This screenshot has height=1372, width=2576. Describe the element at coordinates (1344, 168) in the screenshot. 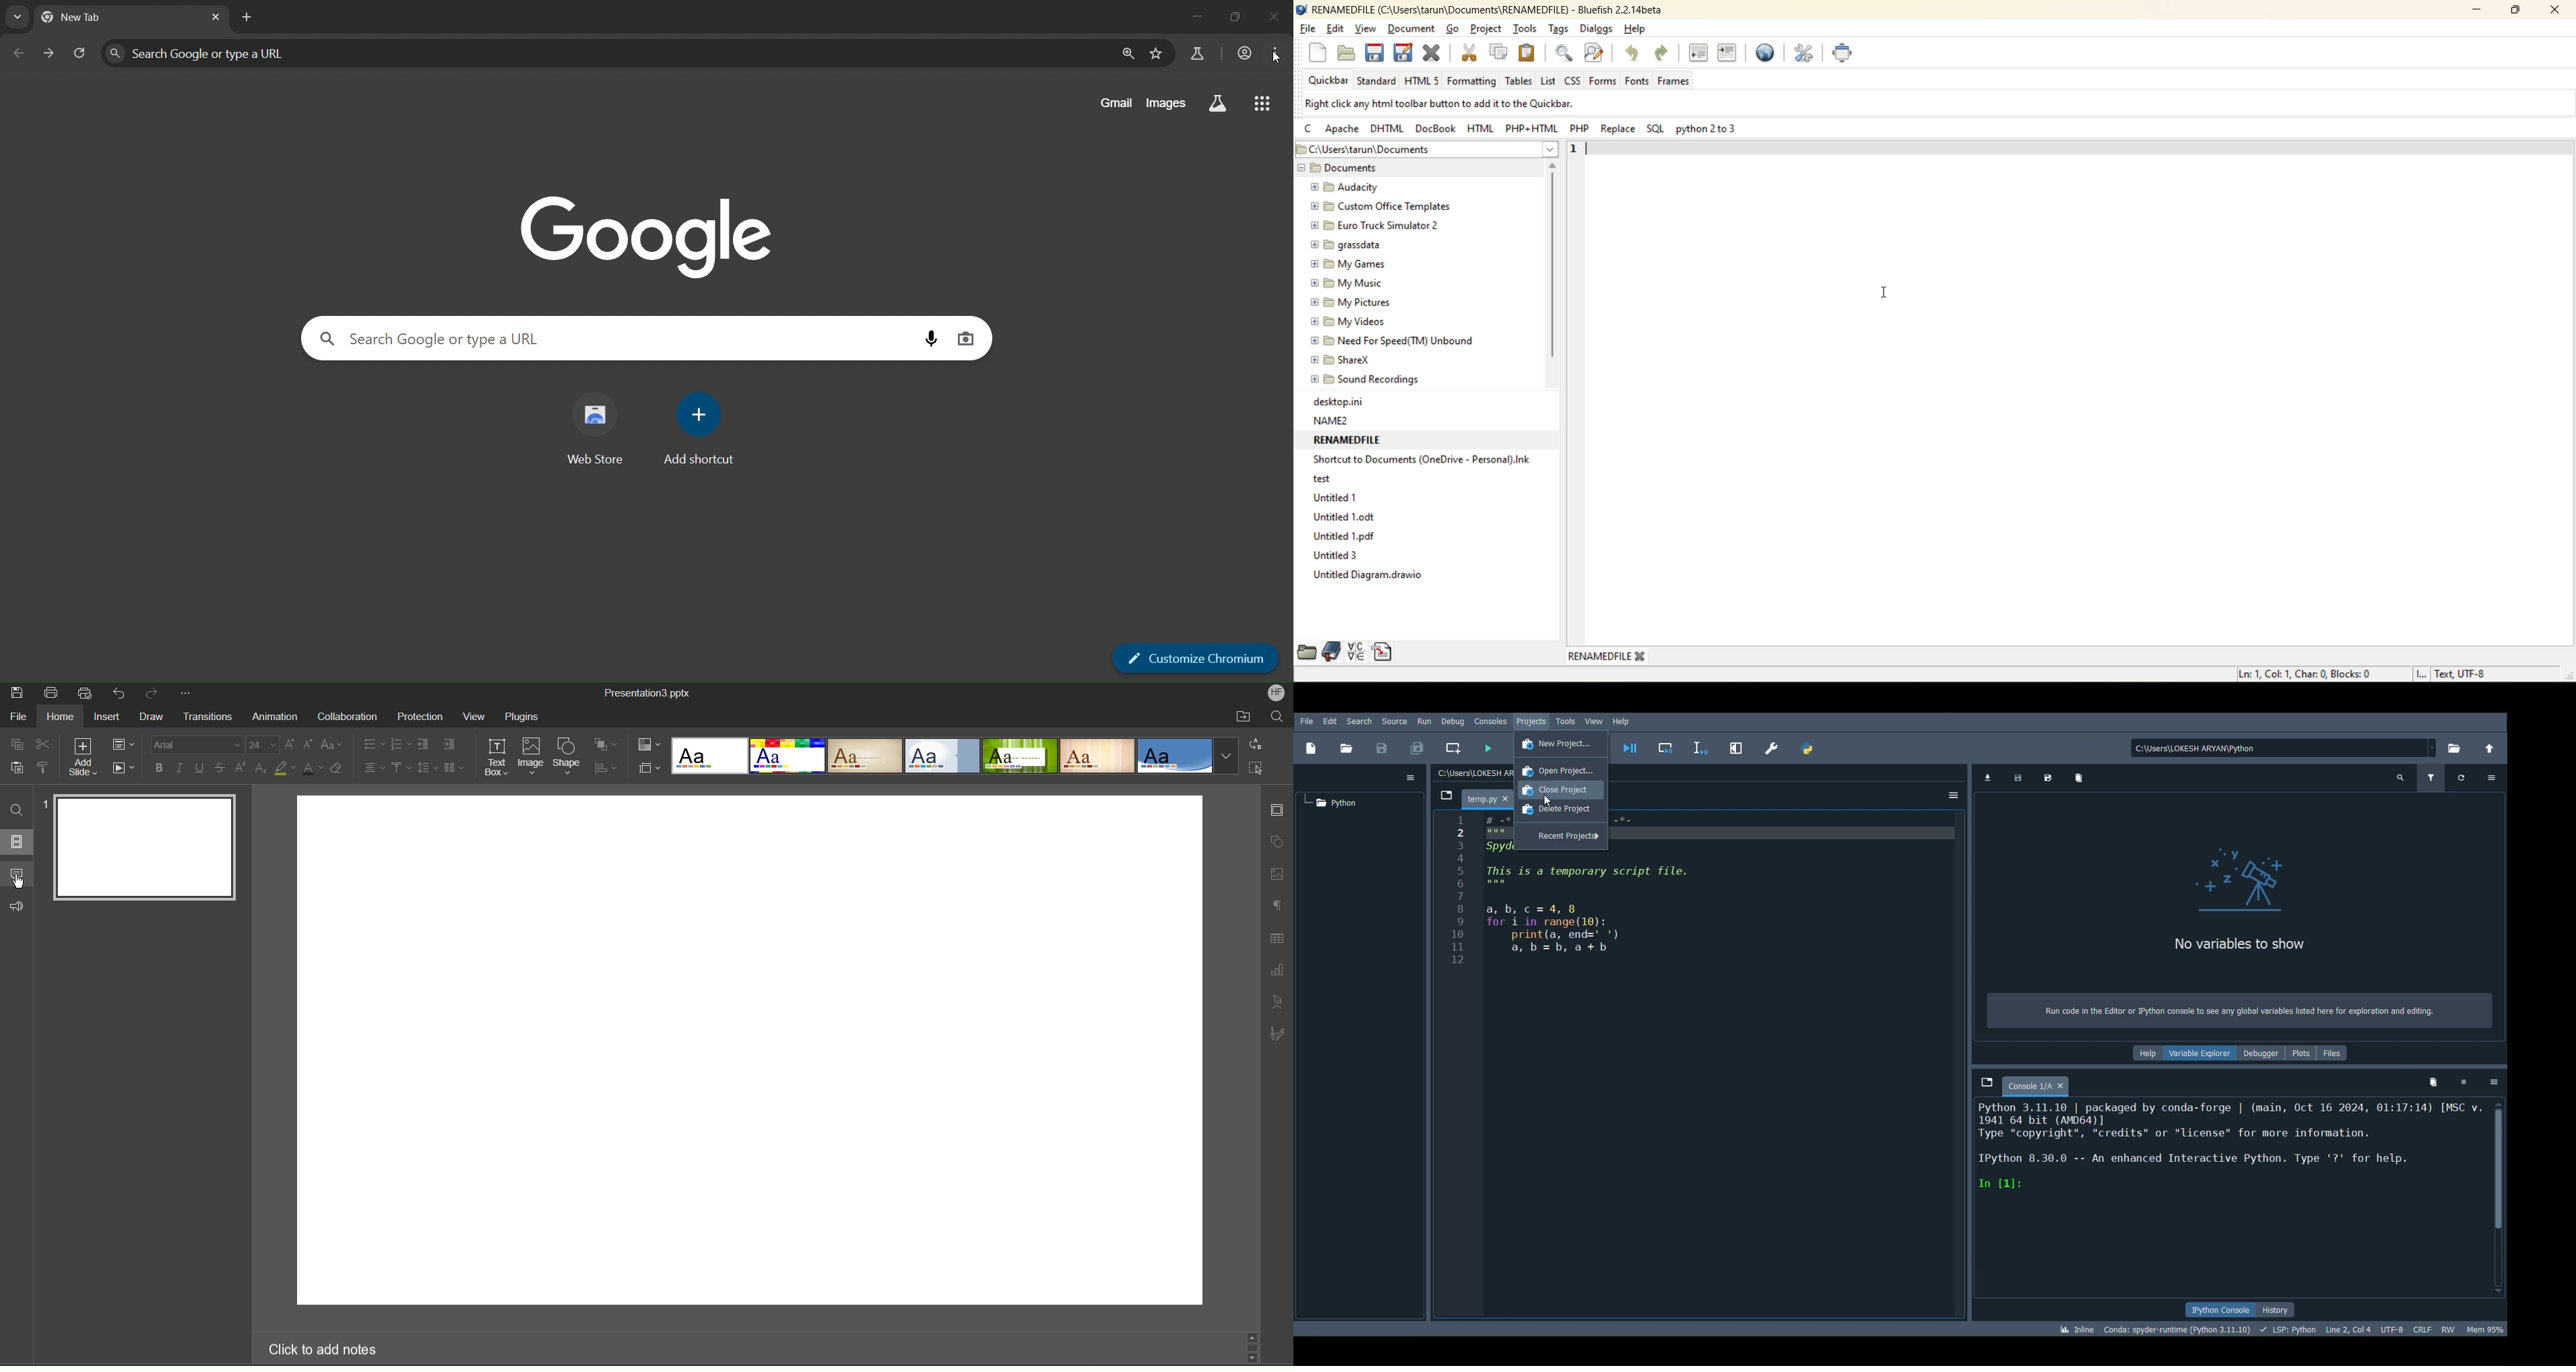

I see `Documents` at that location.